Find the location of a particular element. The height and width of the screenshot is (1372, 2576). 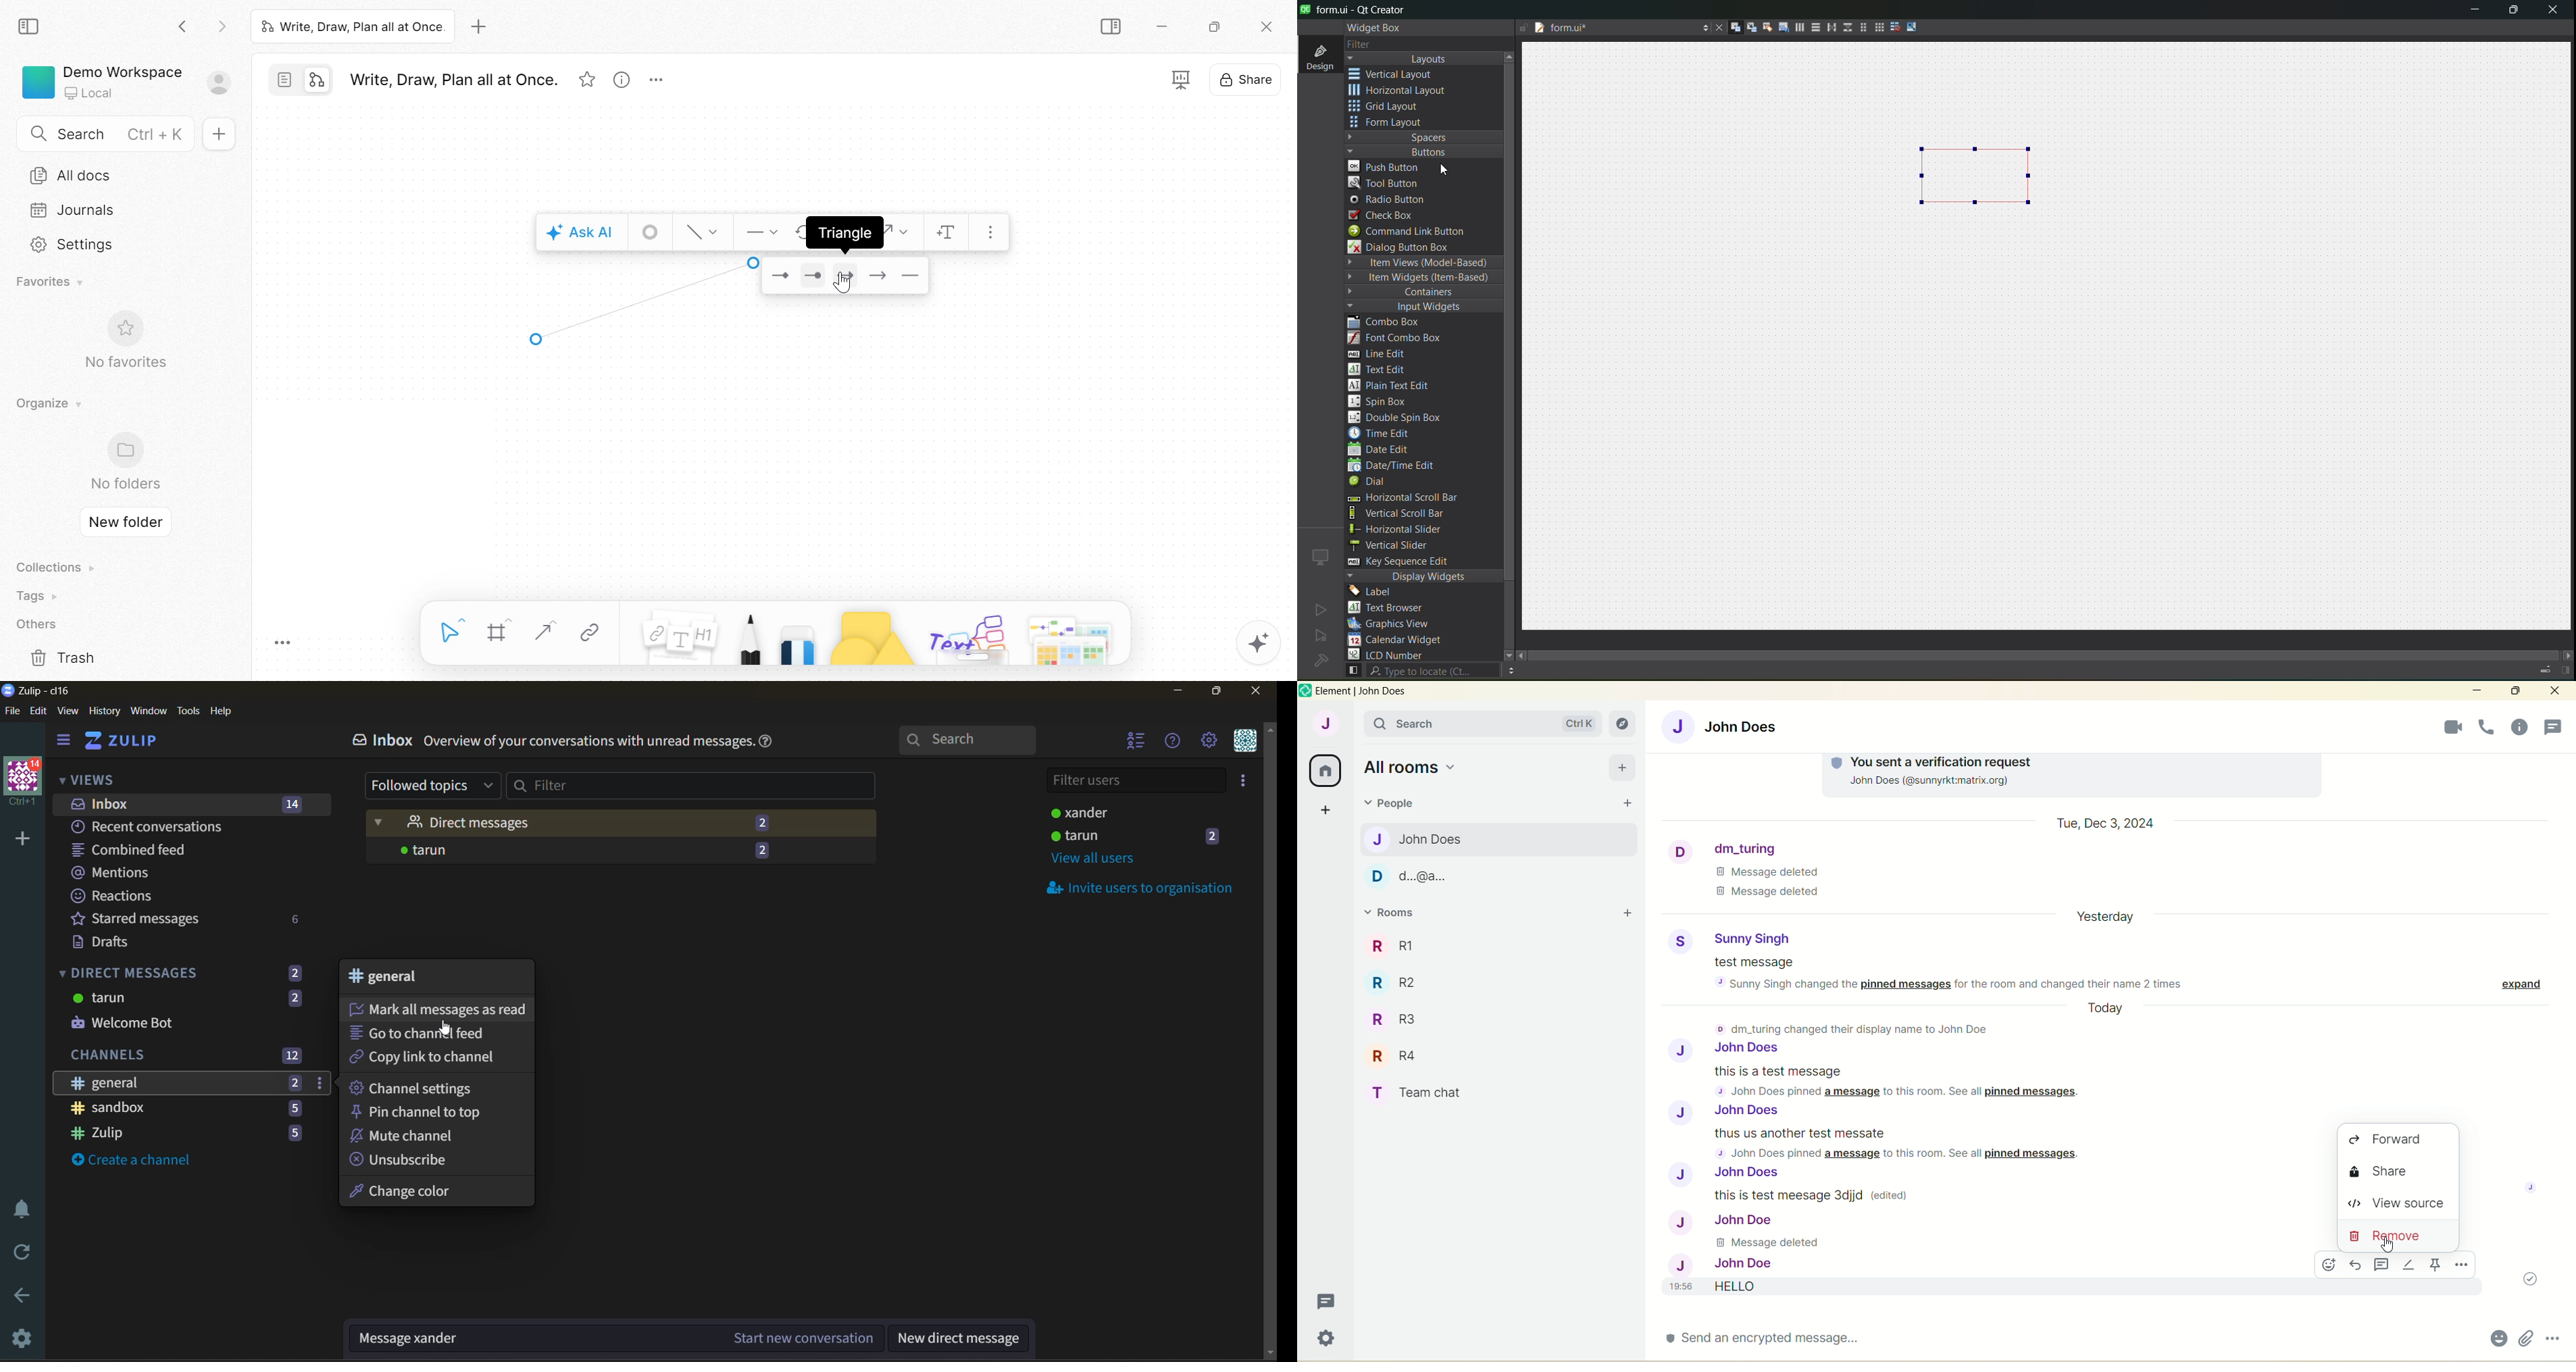

welcome bot is located at coordinates (166, 1023).